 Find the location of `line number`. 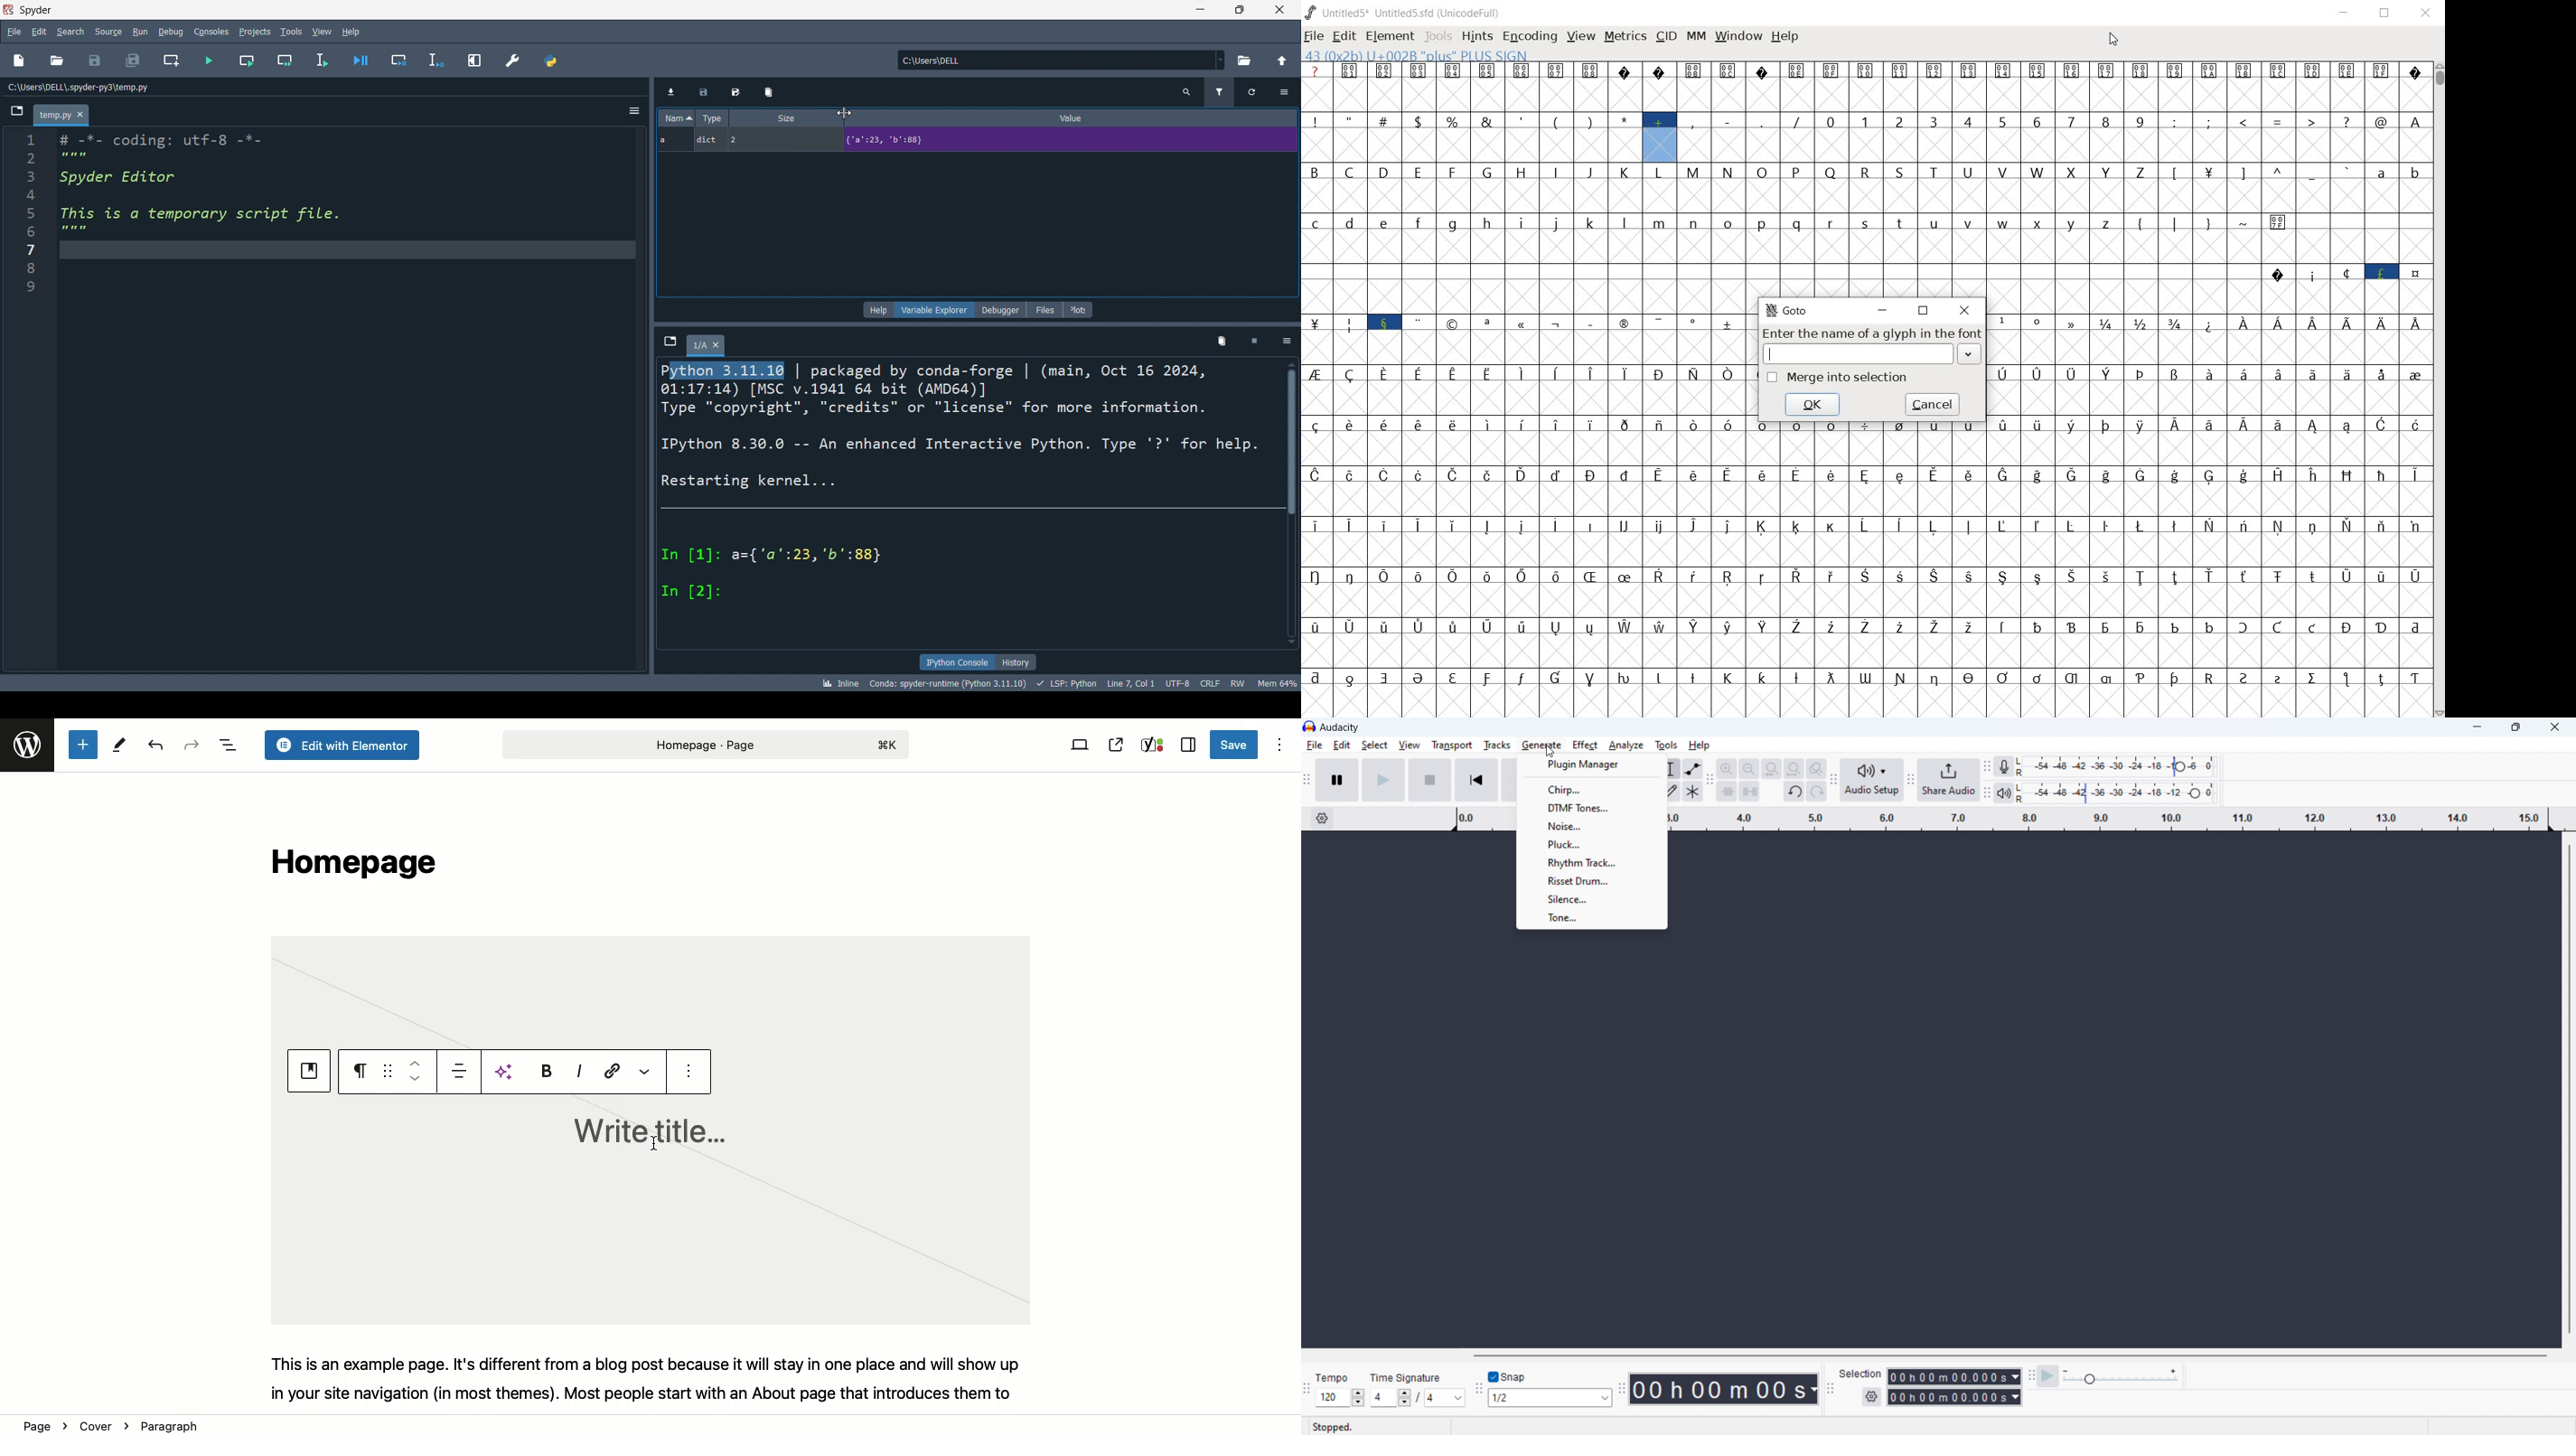

line number is located at coordinates (28, 398).